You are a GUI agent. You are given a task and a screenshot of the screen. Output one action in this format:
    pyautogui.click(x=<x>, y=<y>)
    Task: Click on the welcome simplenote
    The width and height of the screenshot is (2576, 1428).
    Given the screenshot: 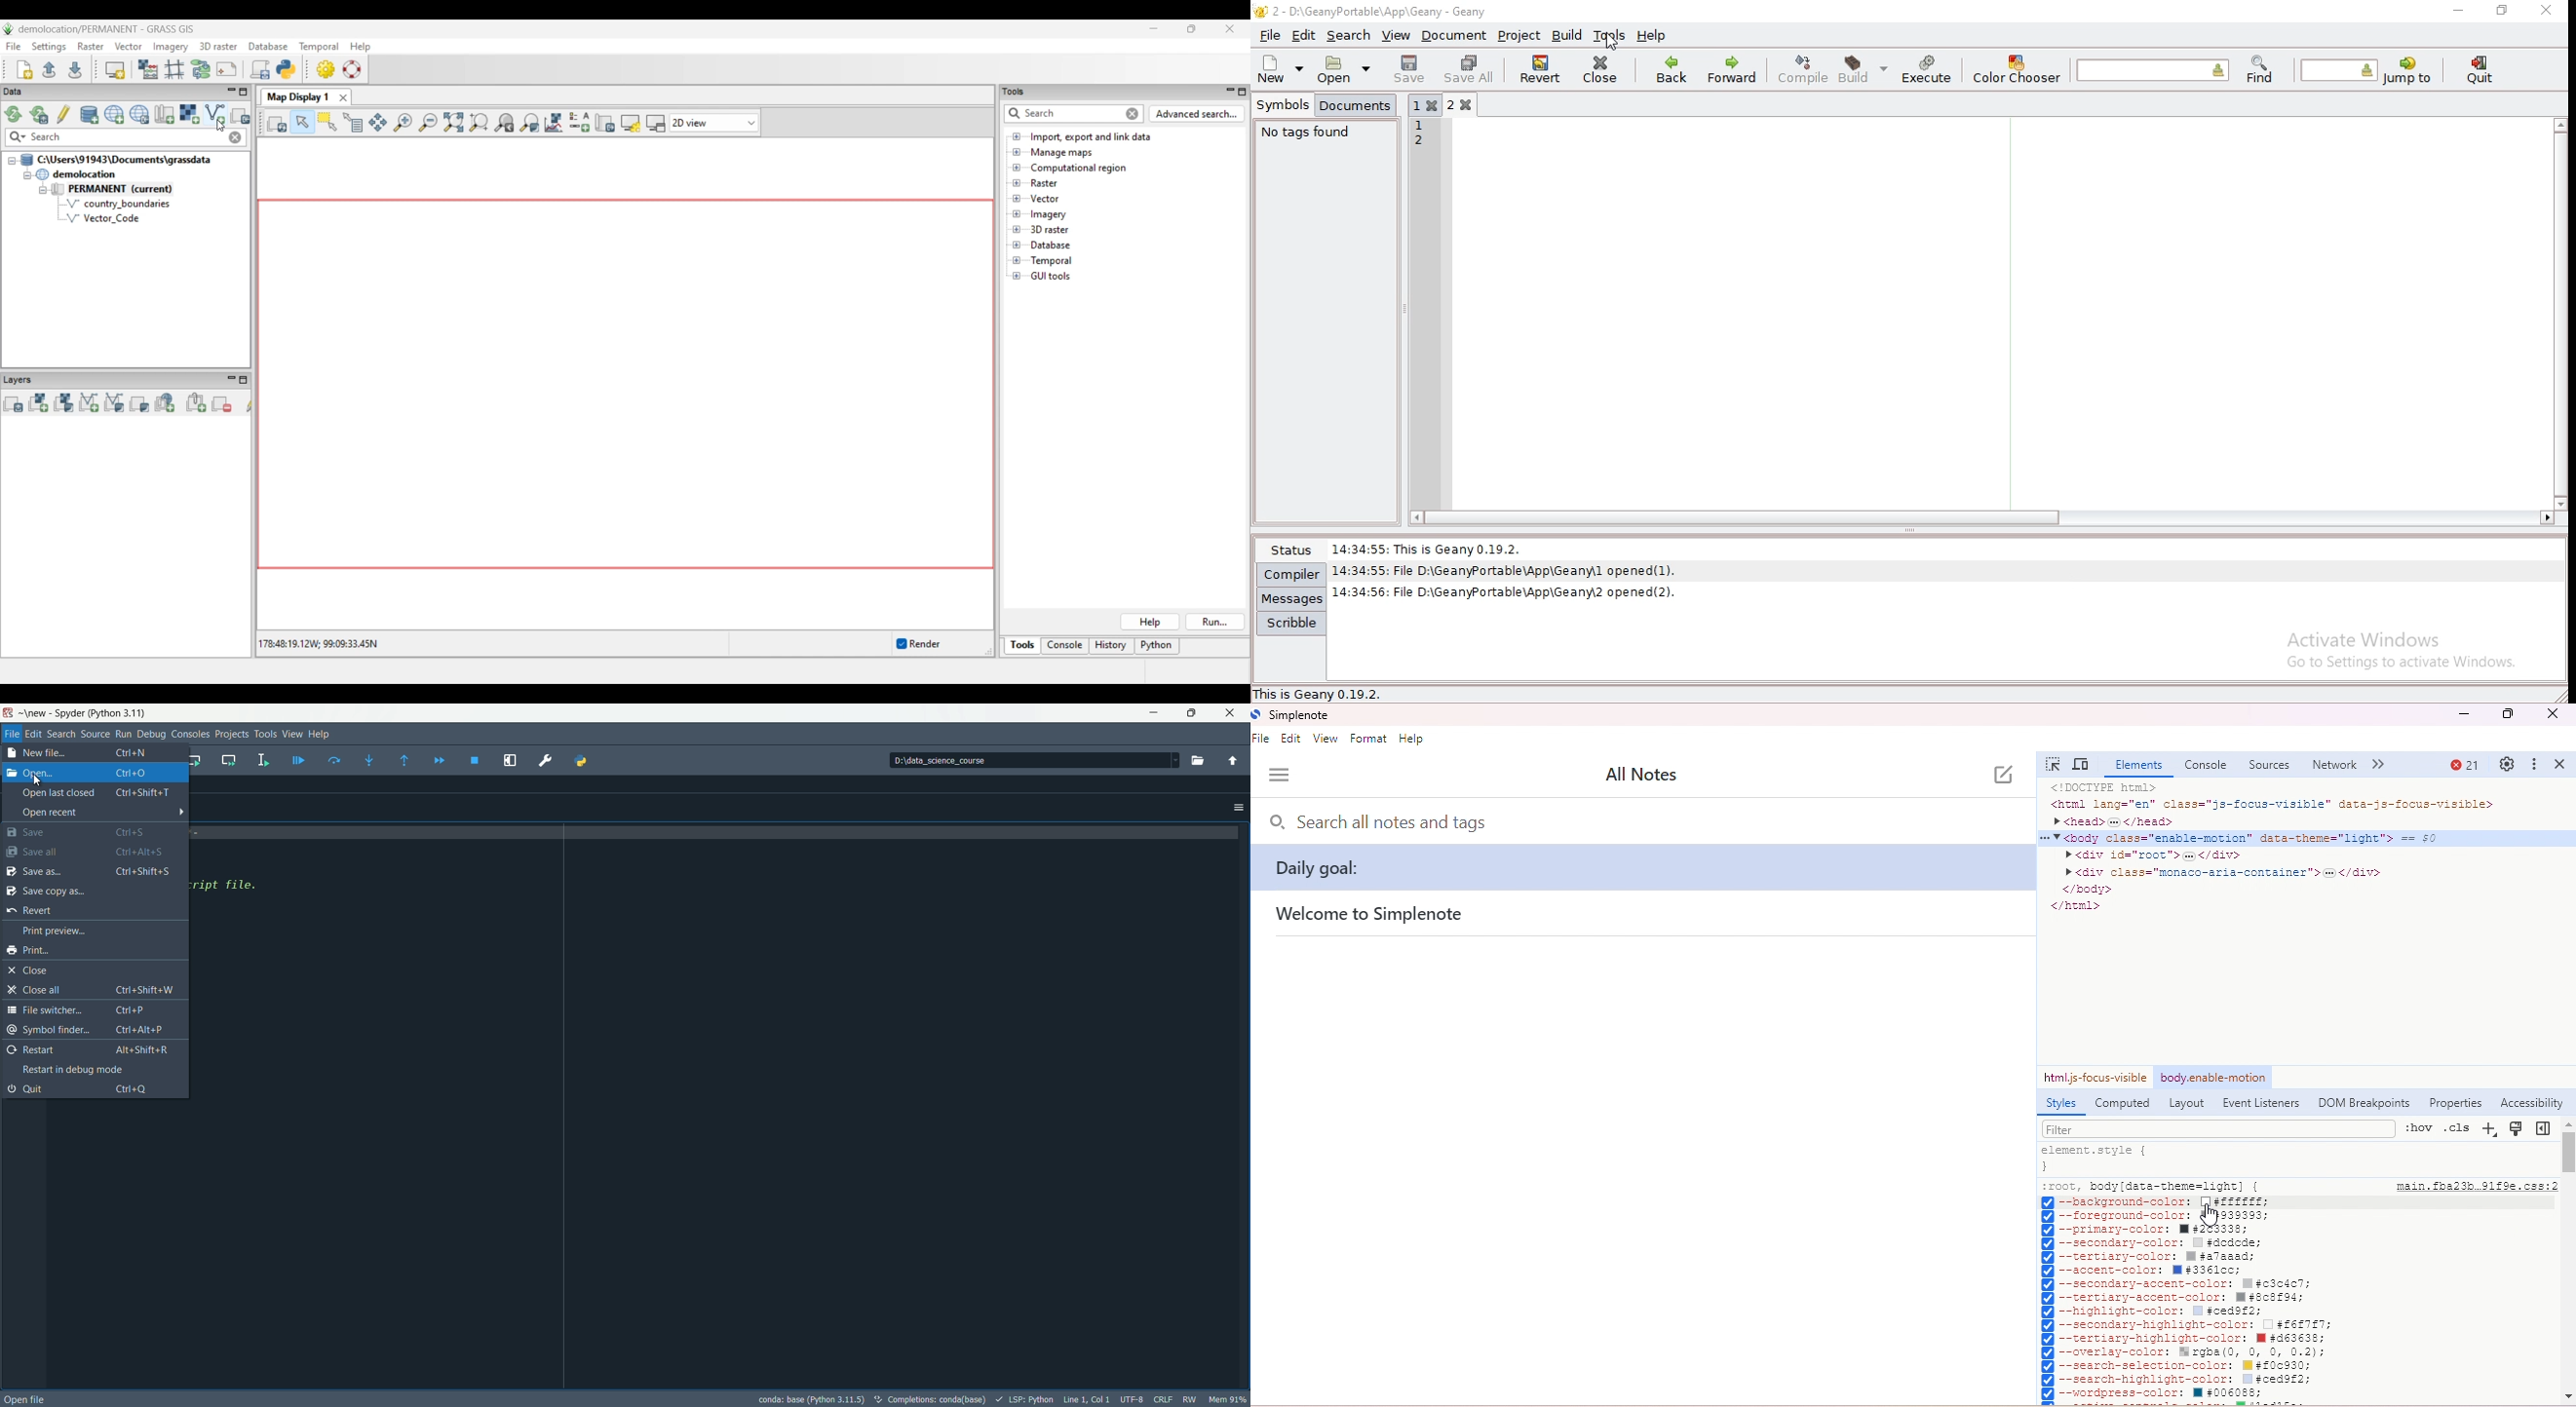 What is the action you would take?
    pyautogui.click(x=1371, y=916)
    